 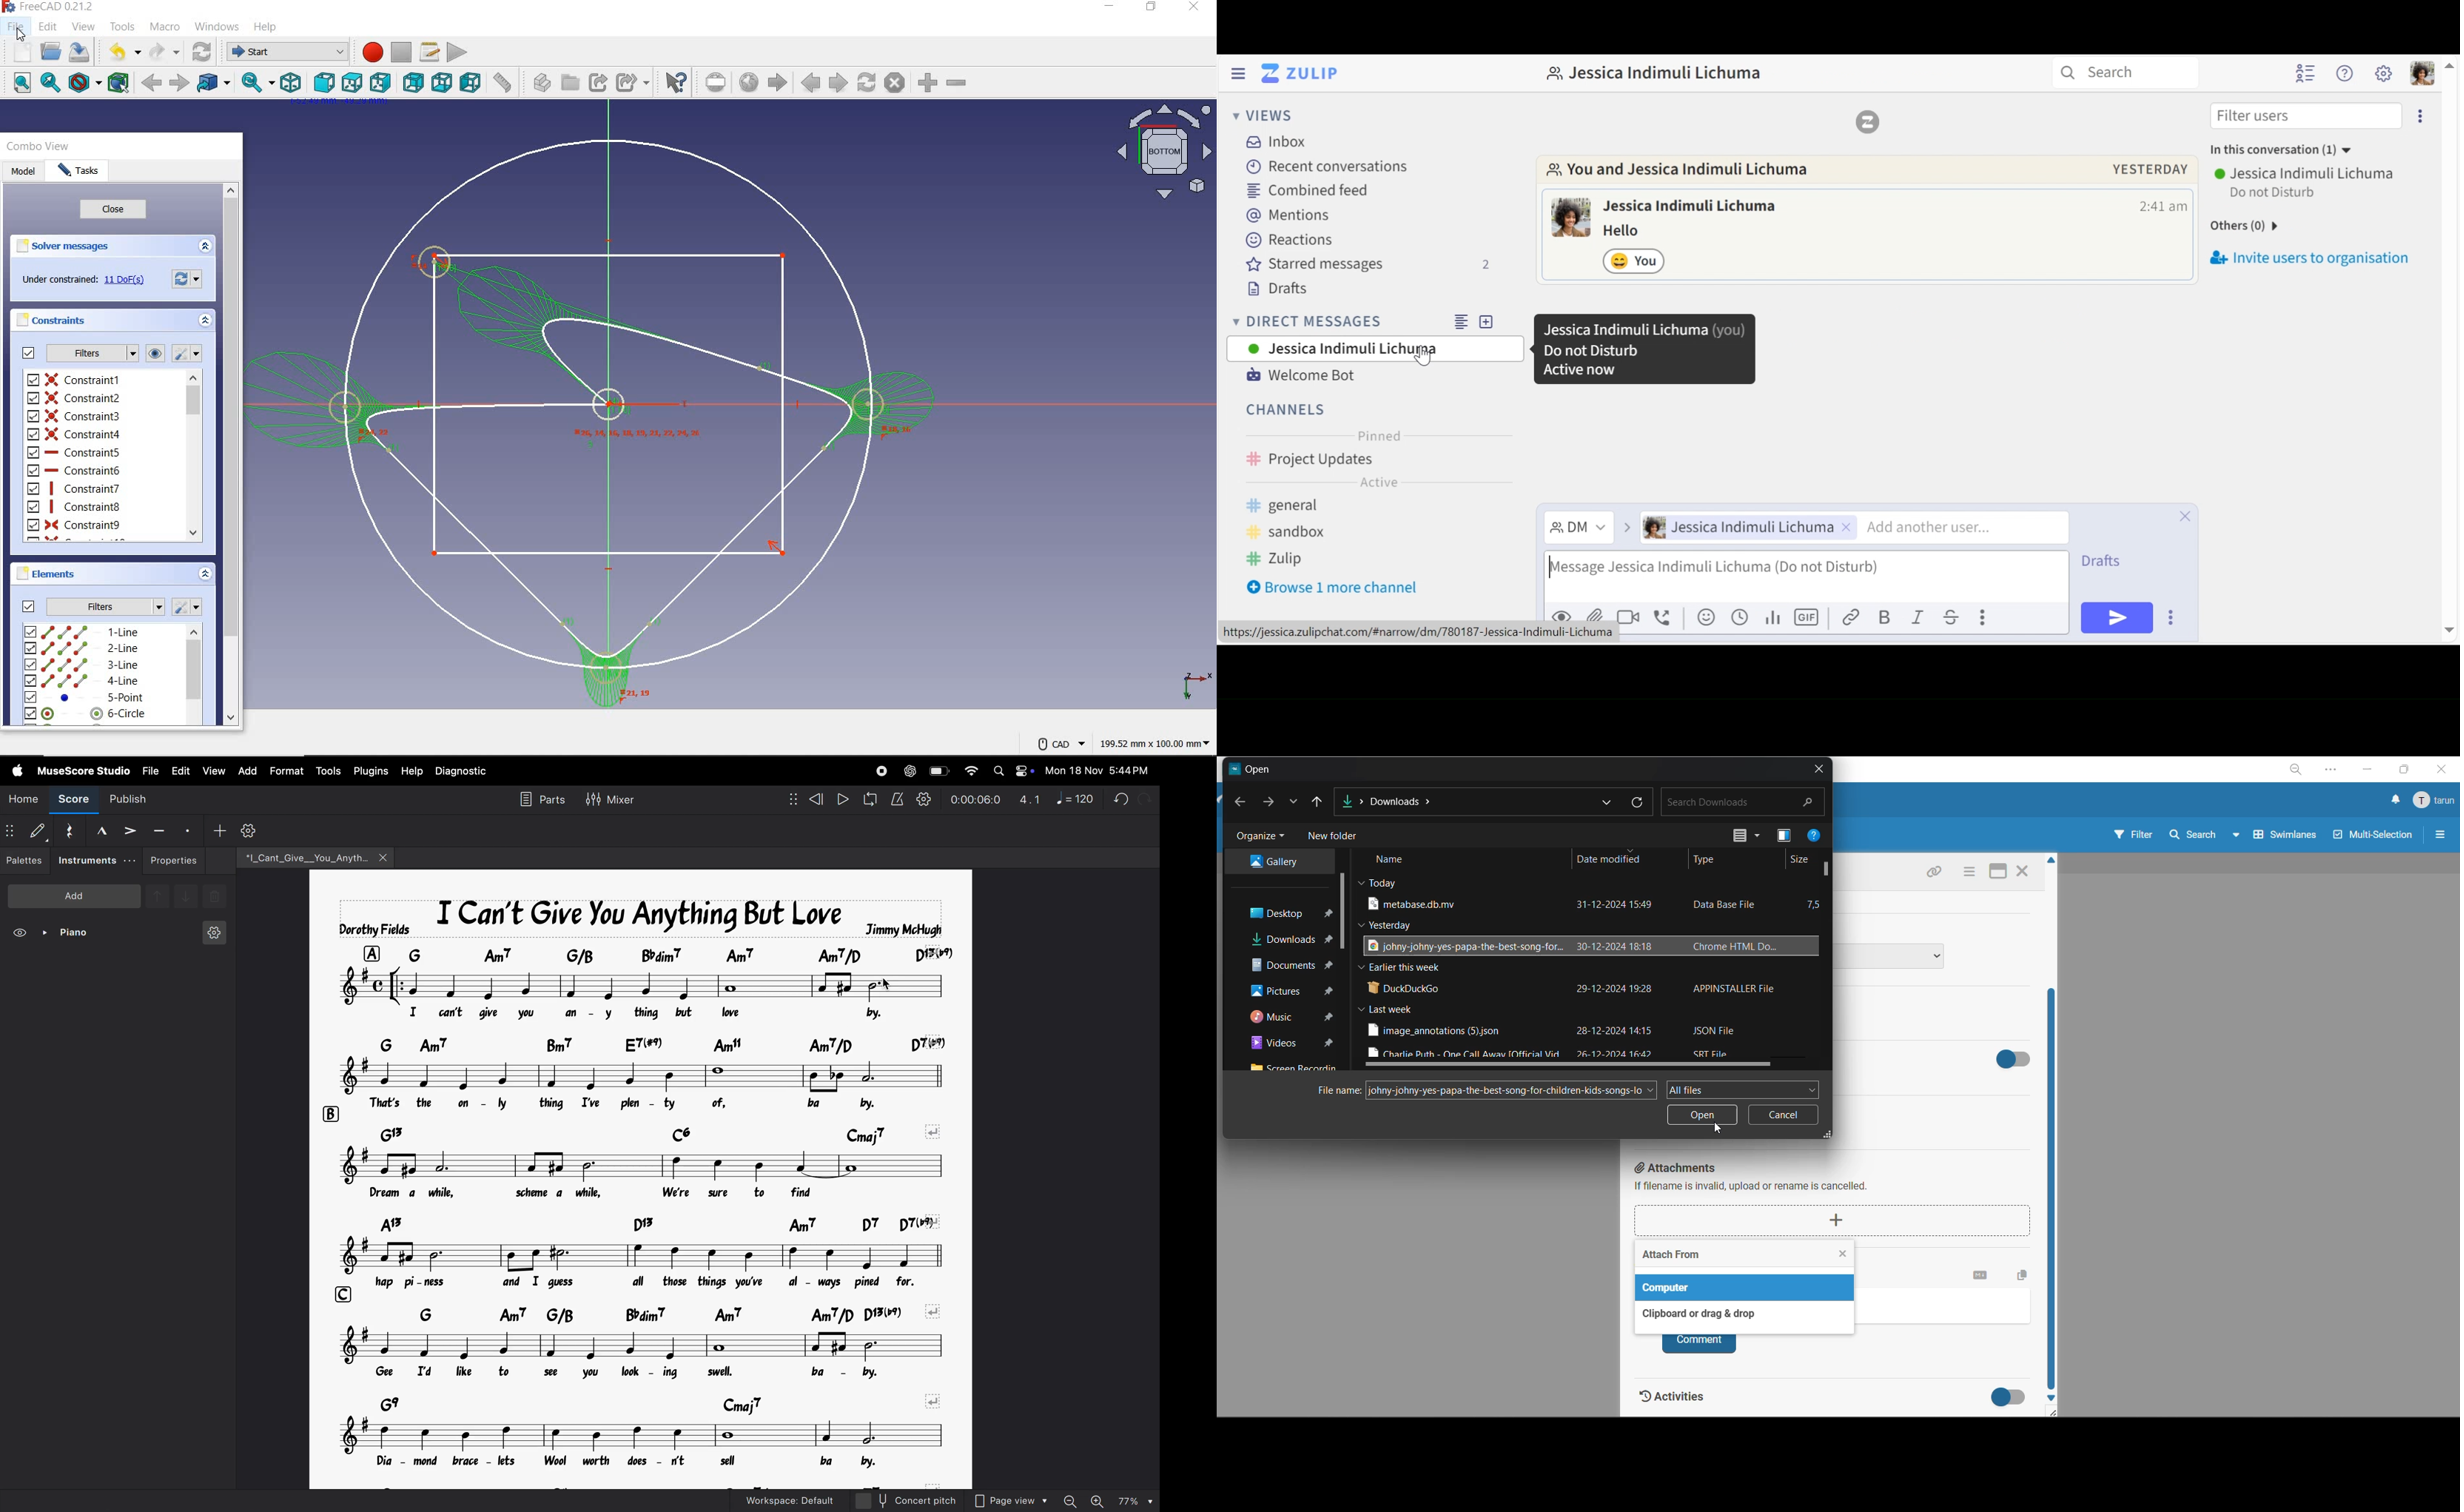 What do you see at coordinates (2148, 169) in the screenshot?
I see `yesterday` at bounding box center [2148, 169].